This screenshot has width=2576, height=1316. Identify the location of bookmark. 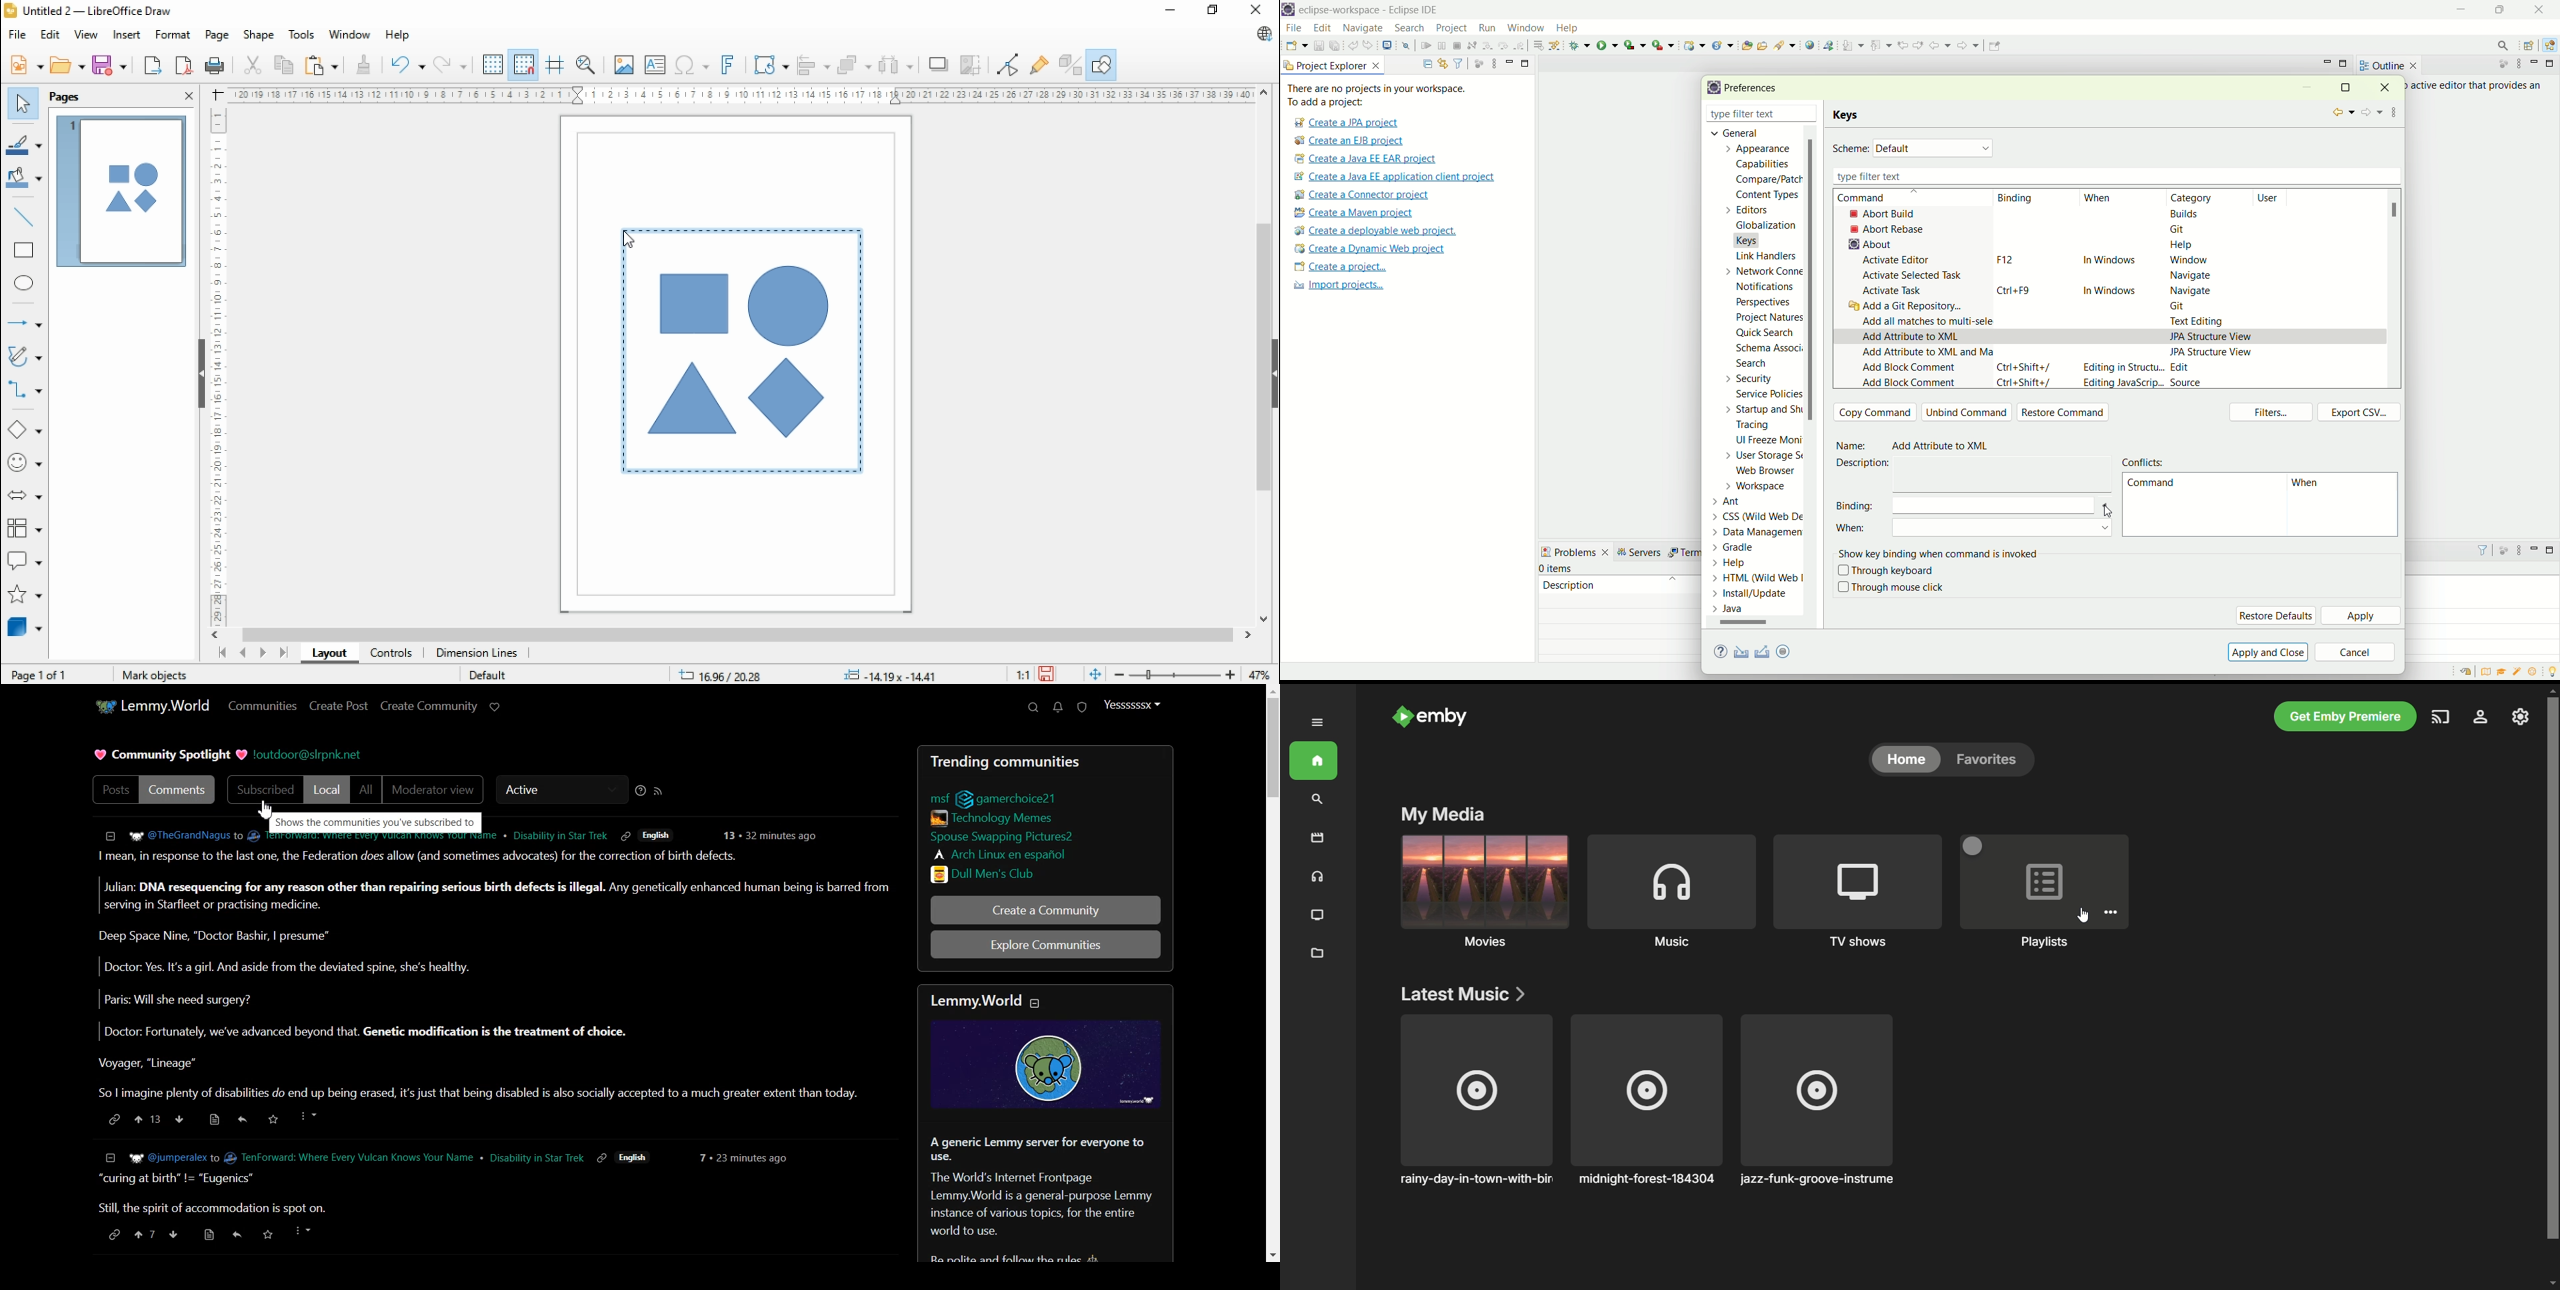
(213, 1120).